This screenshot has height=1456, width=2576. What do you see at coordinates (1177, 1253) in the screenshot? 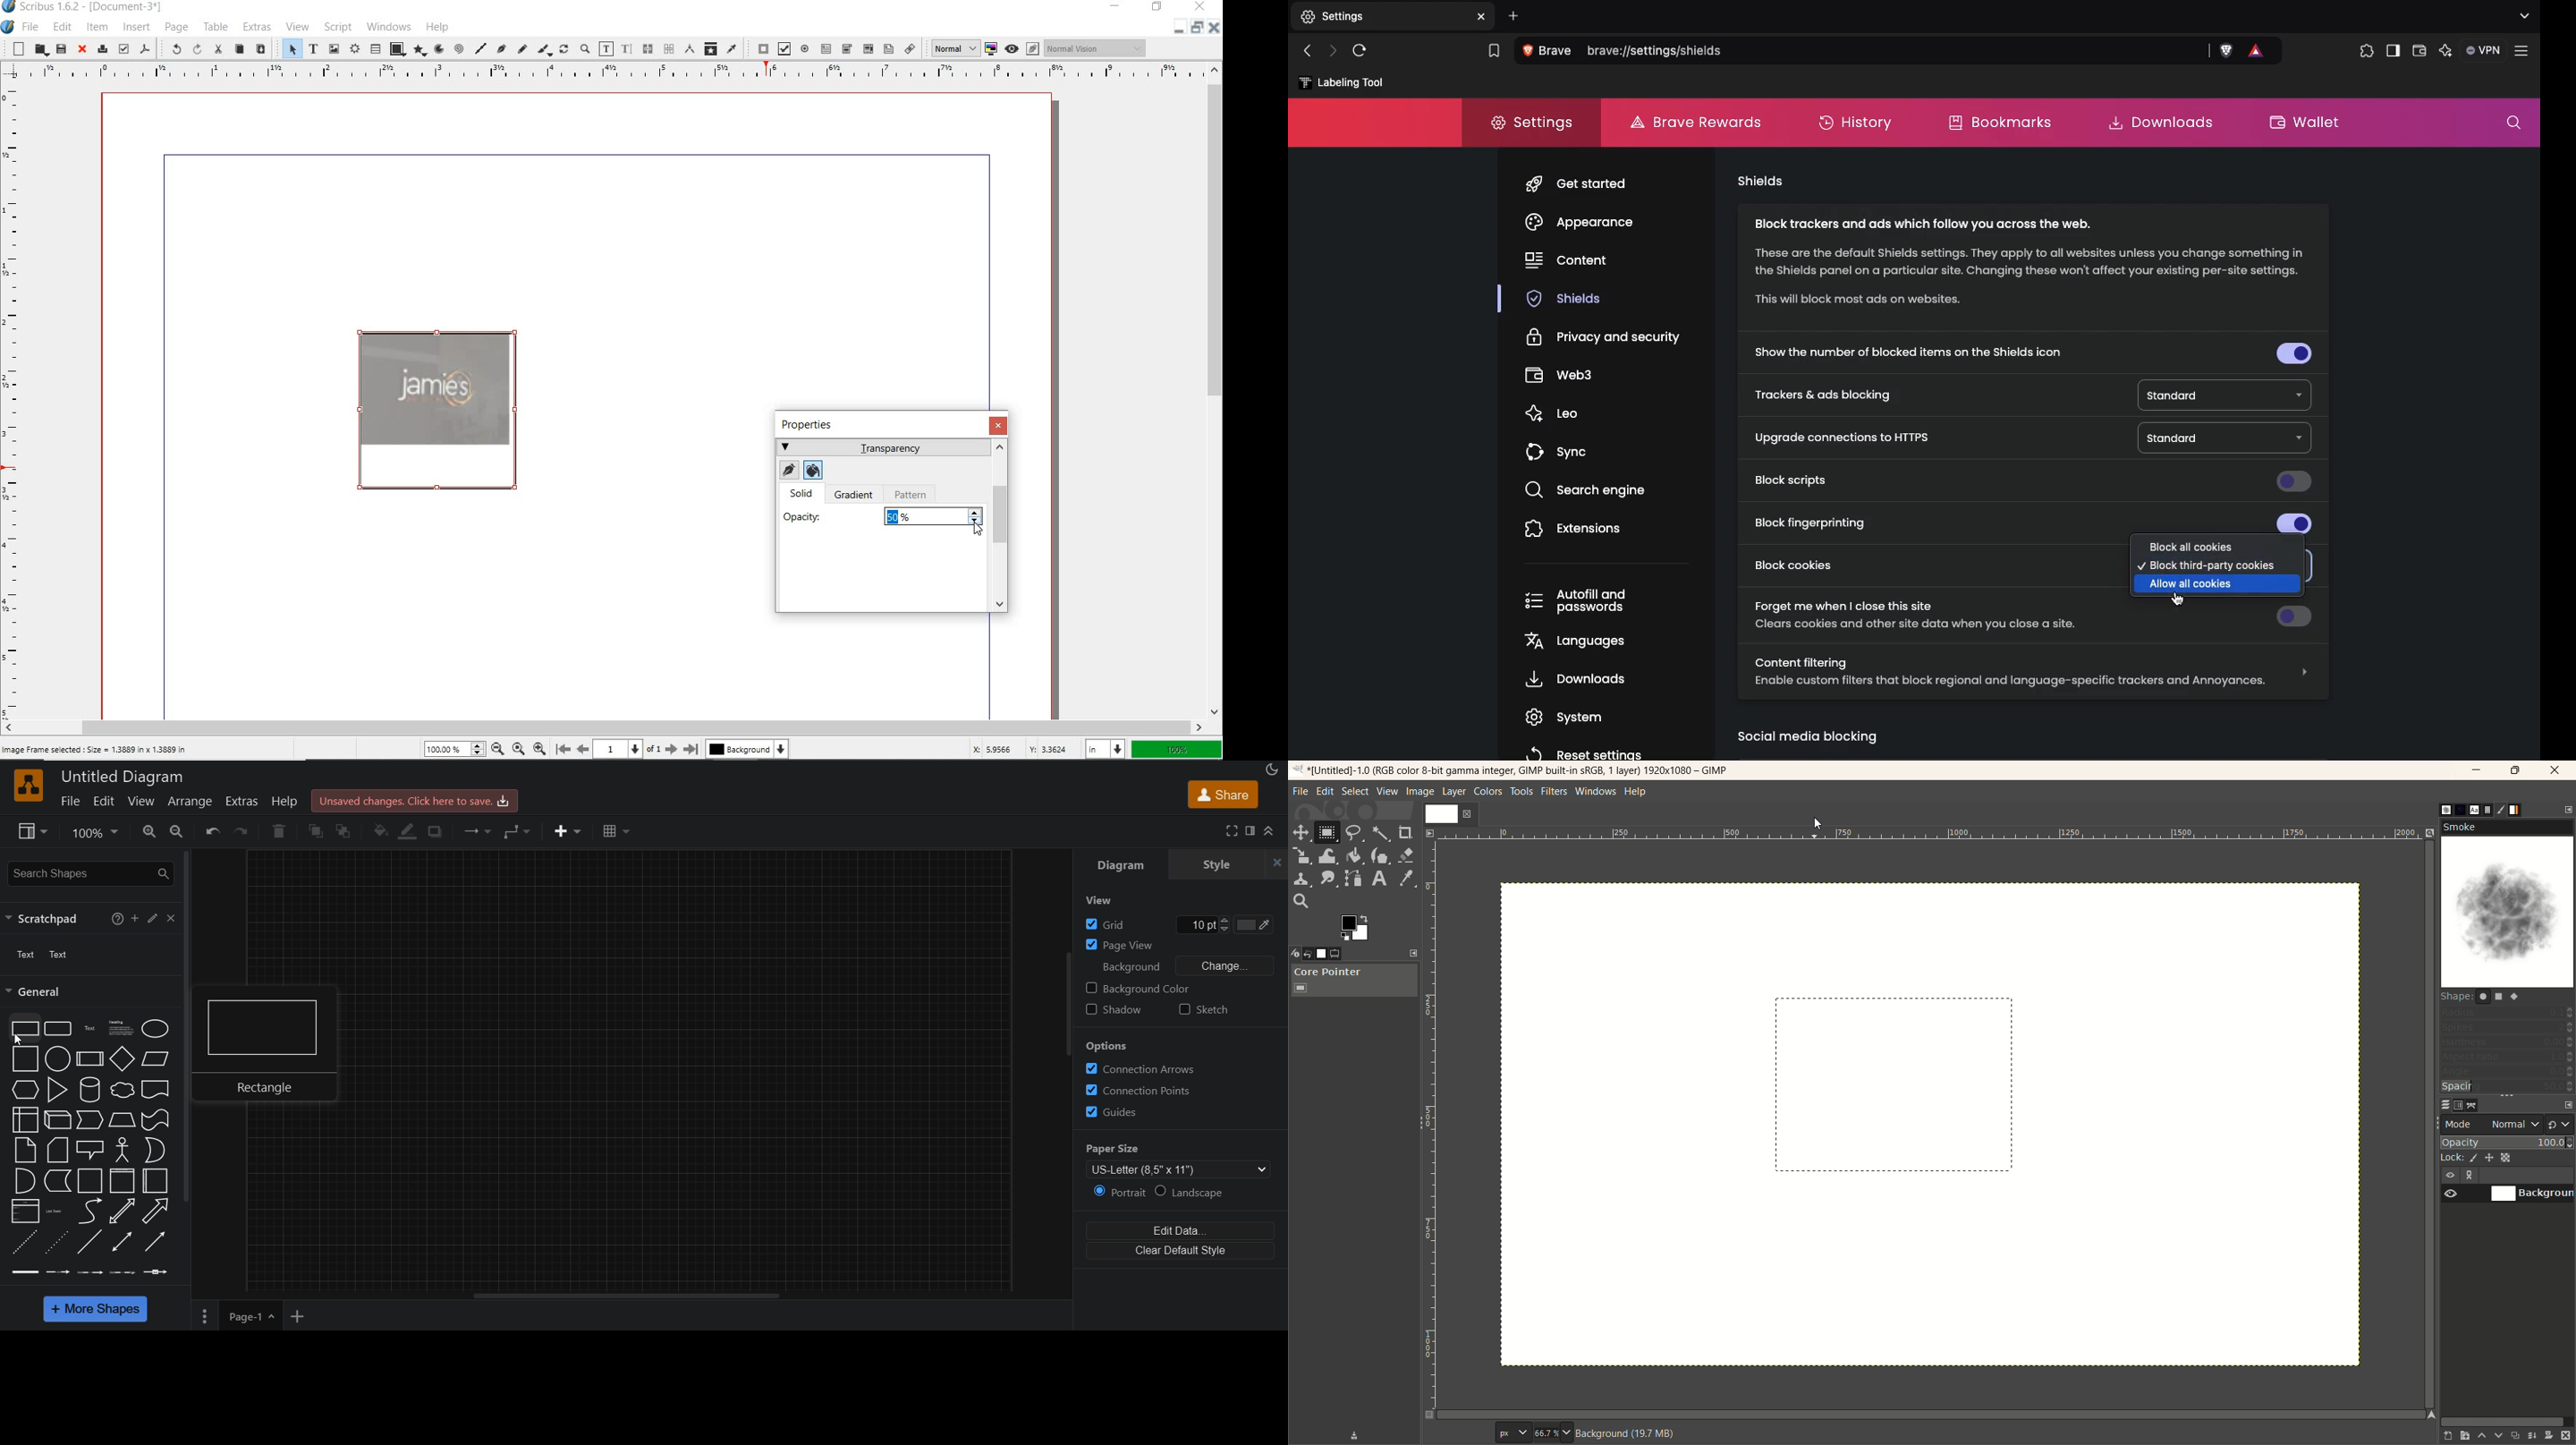
I see `clear default style` at bounding box center [1177, 1253].